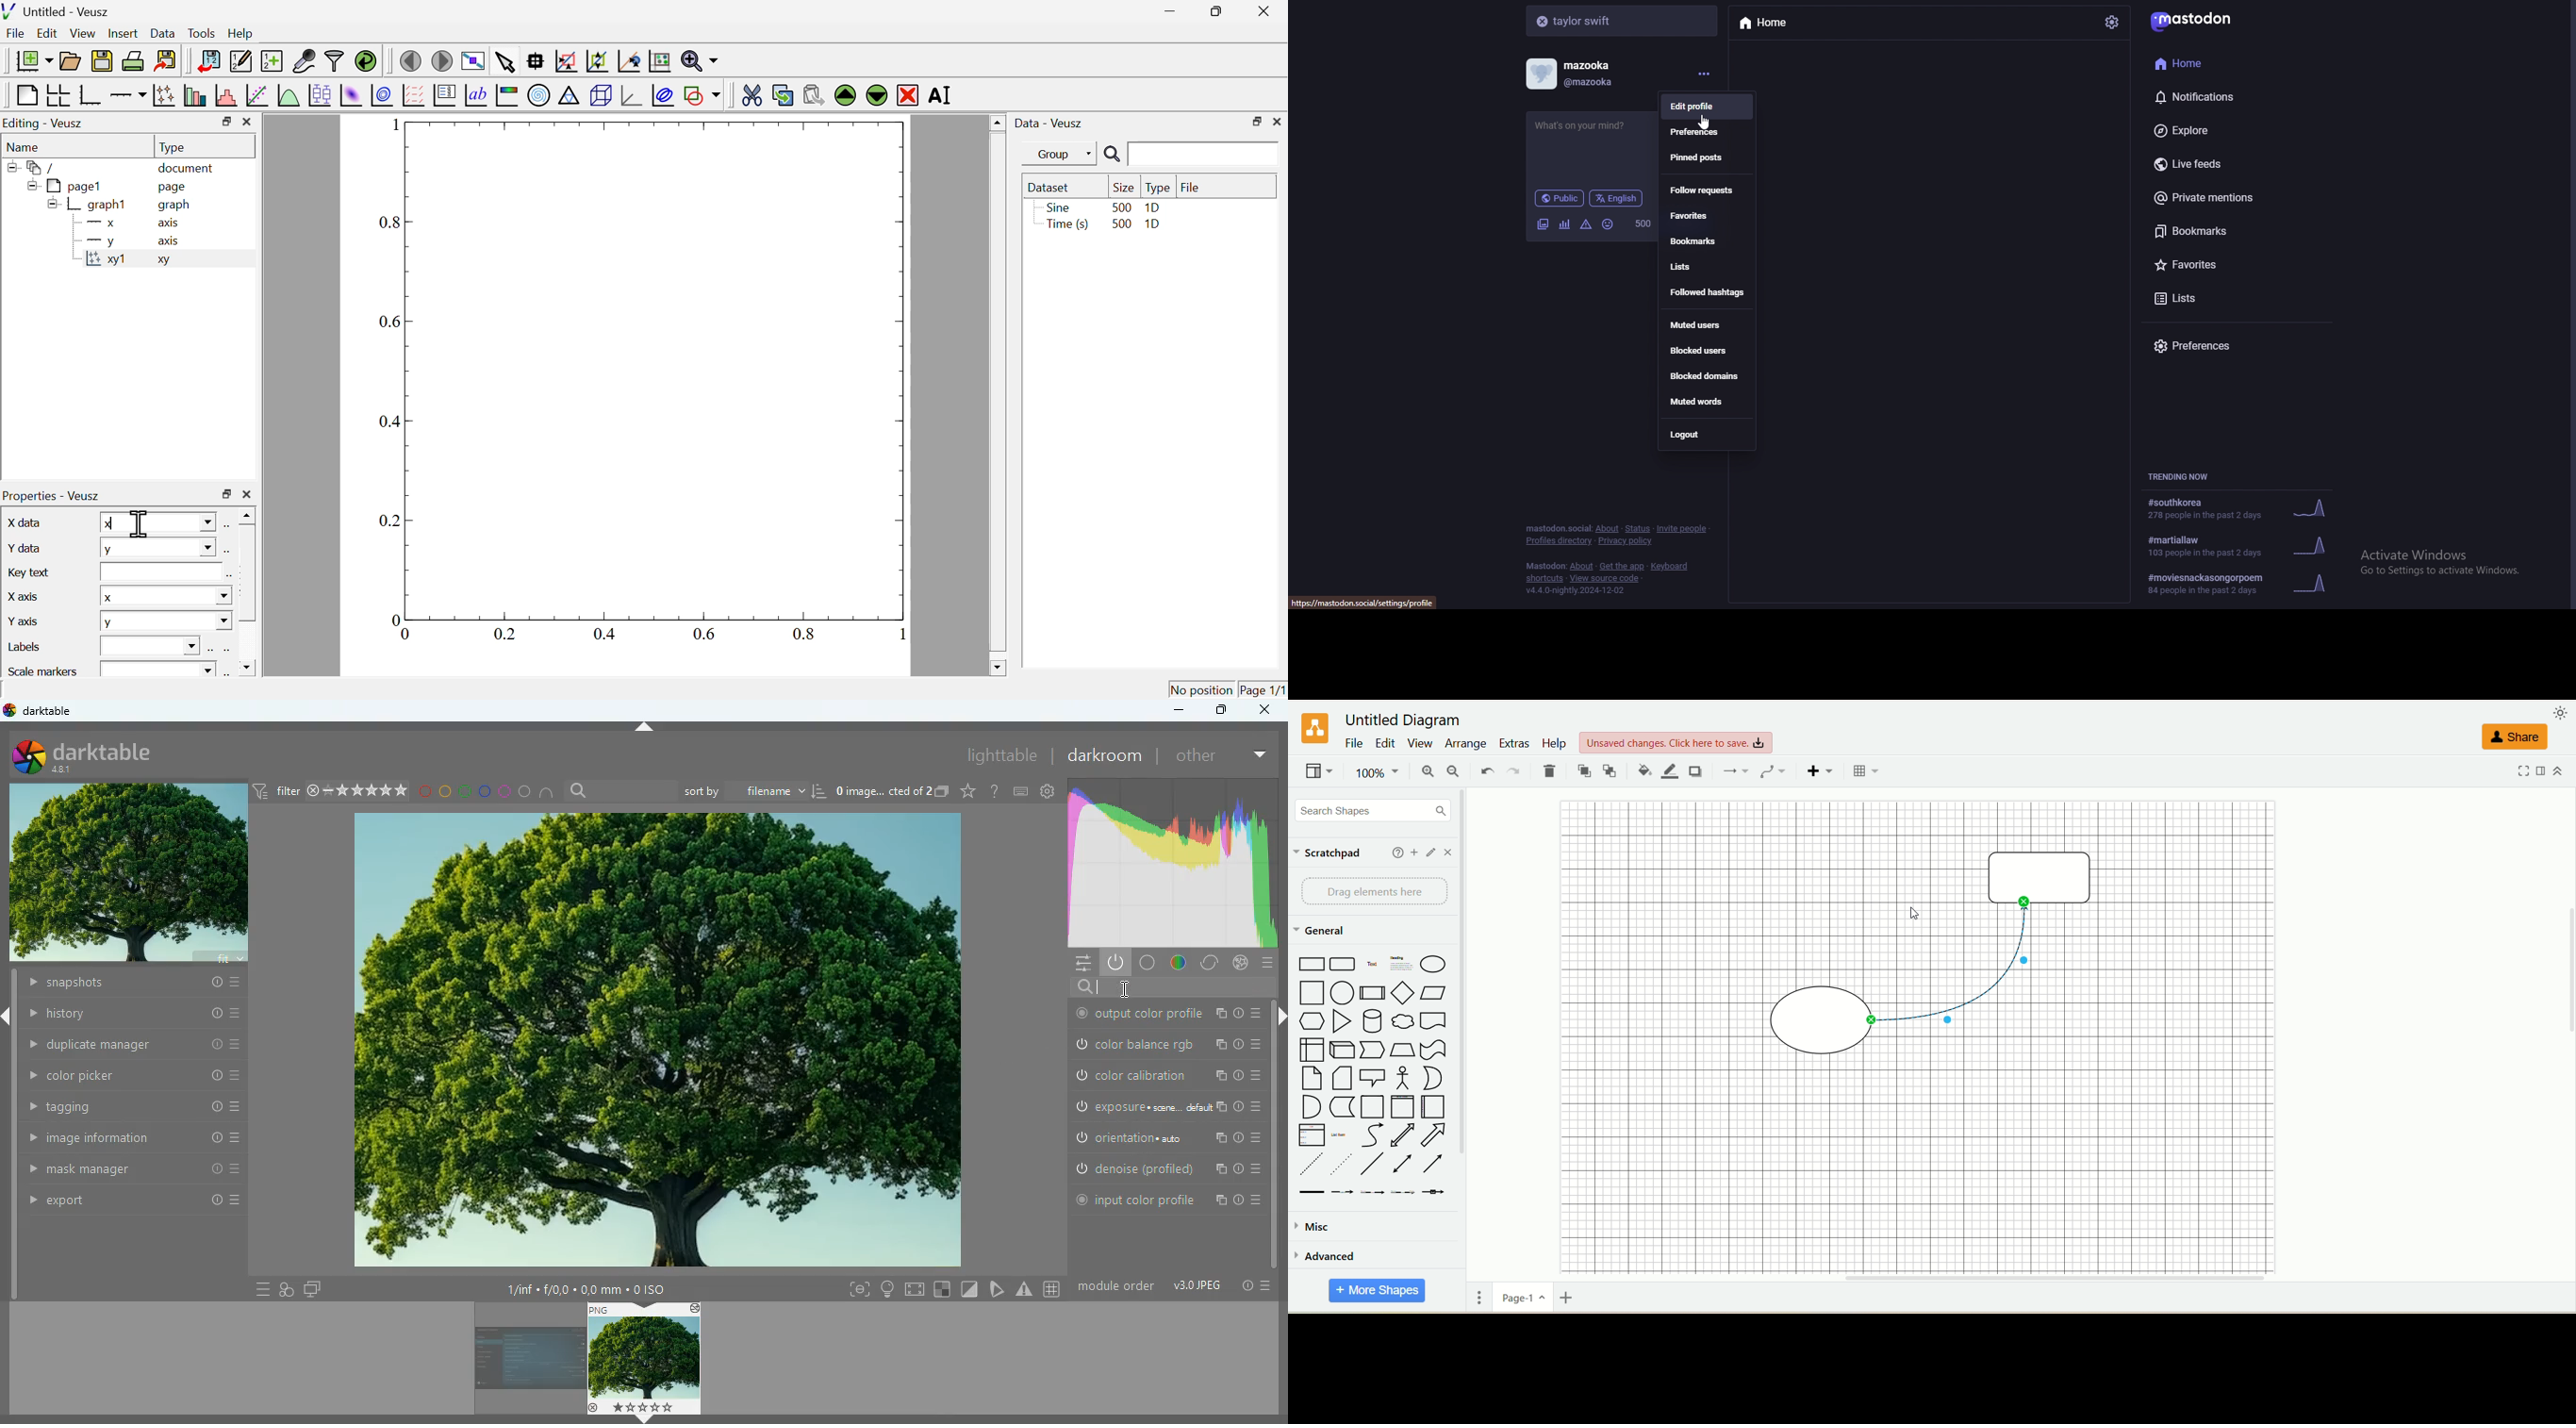 The width and height of the screenshot is (2576, 1428). Describe the element at coordinates (521, 1360) in the screenshot. I see `image` at that location.